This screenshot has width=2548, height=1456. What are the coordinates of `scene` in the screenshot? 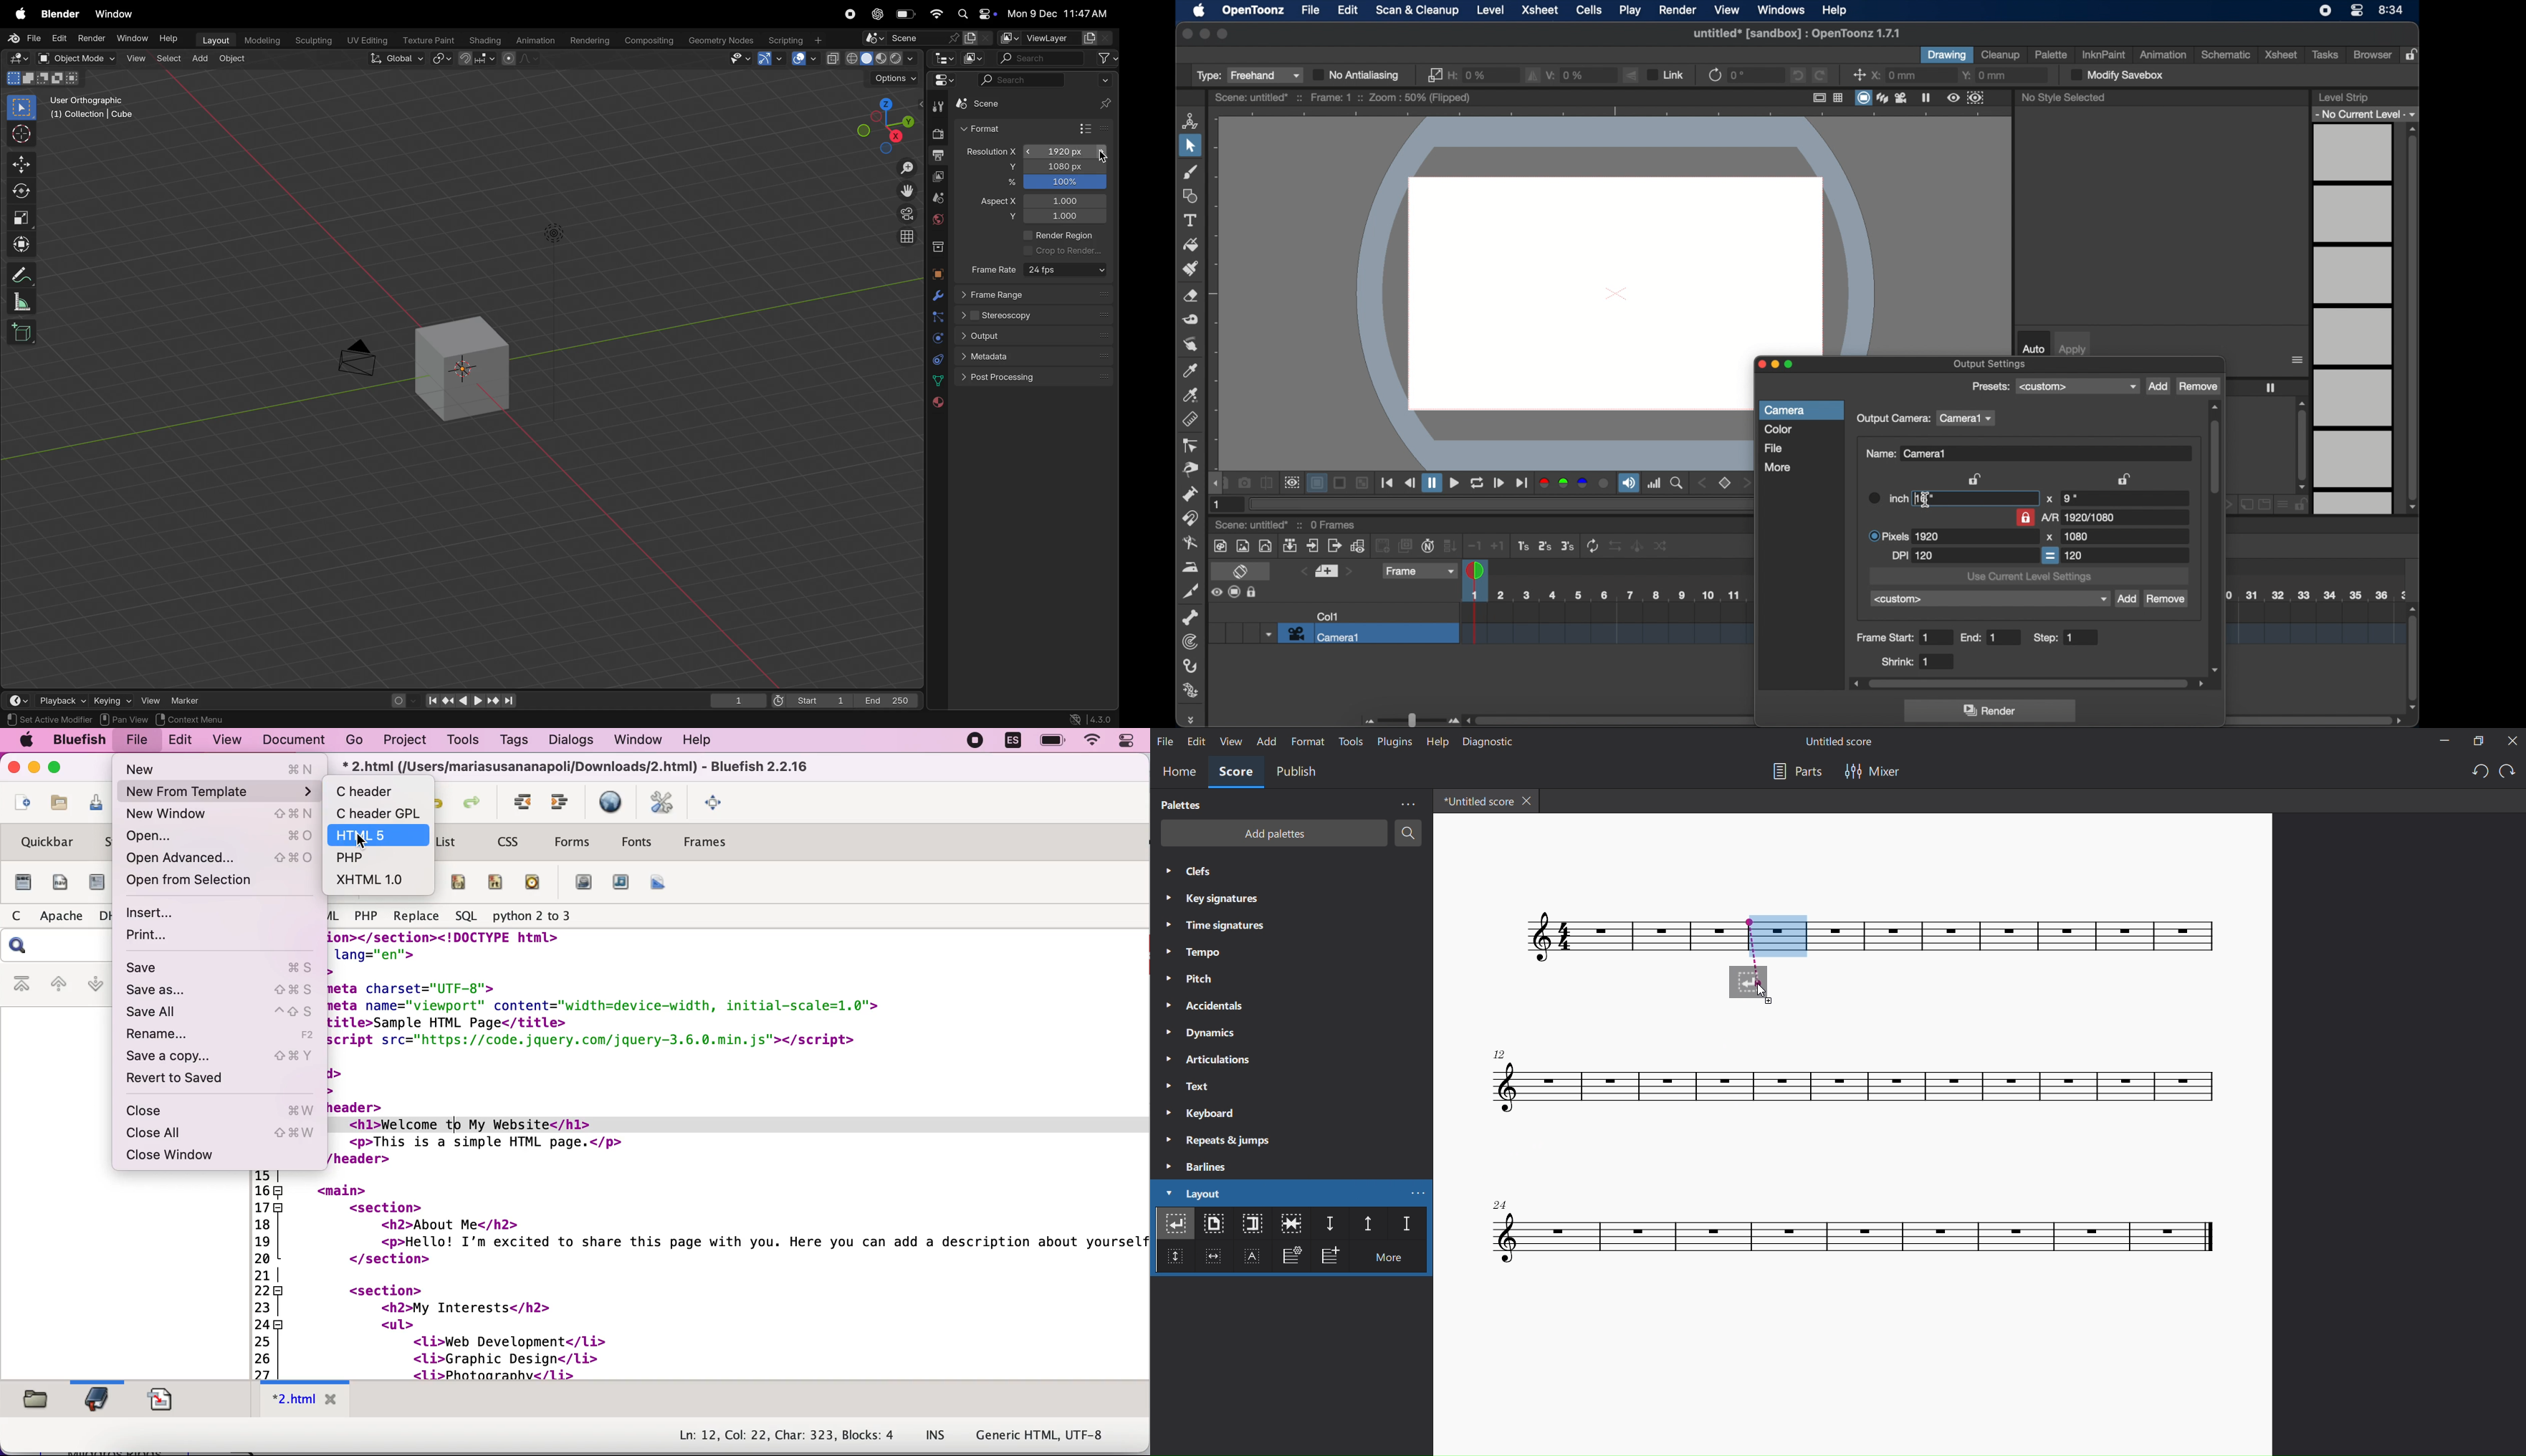 It's located at (939, 197).